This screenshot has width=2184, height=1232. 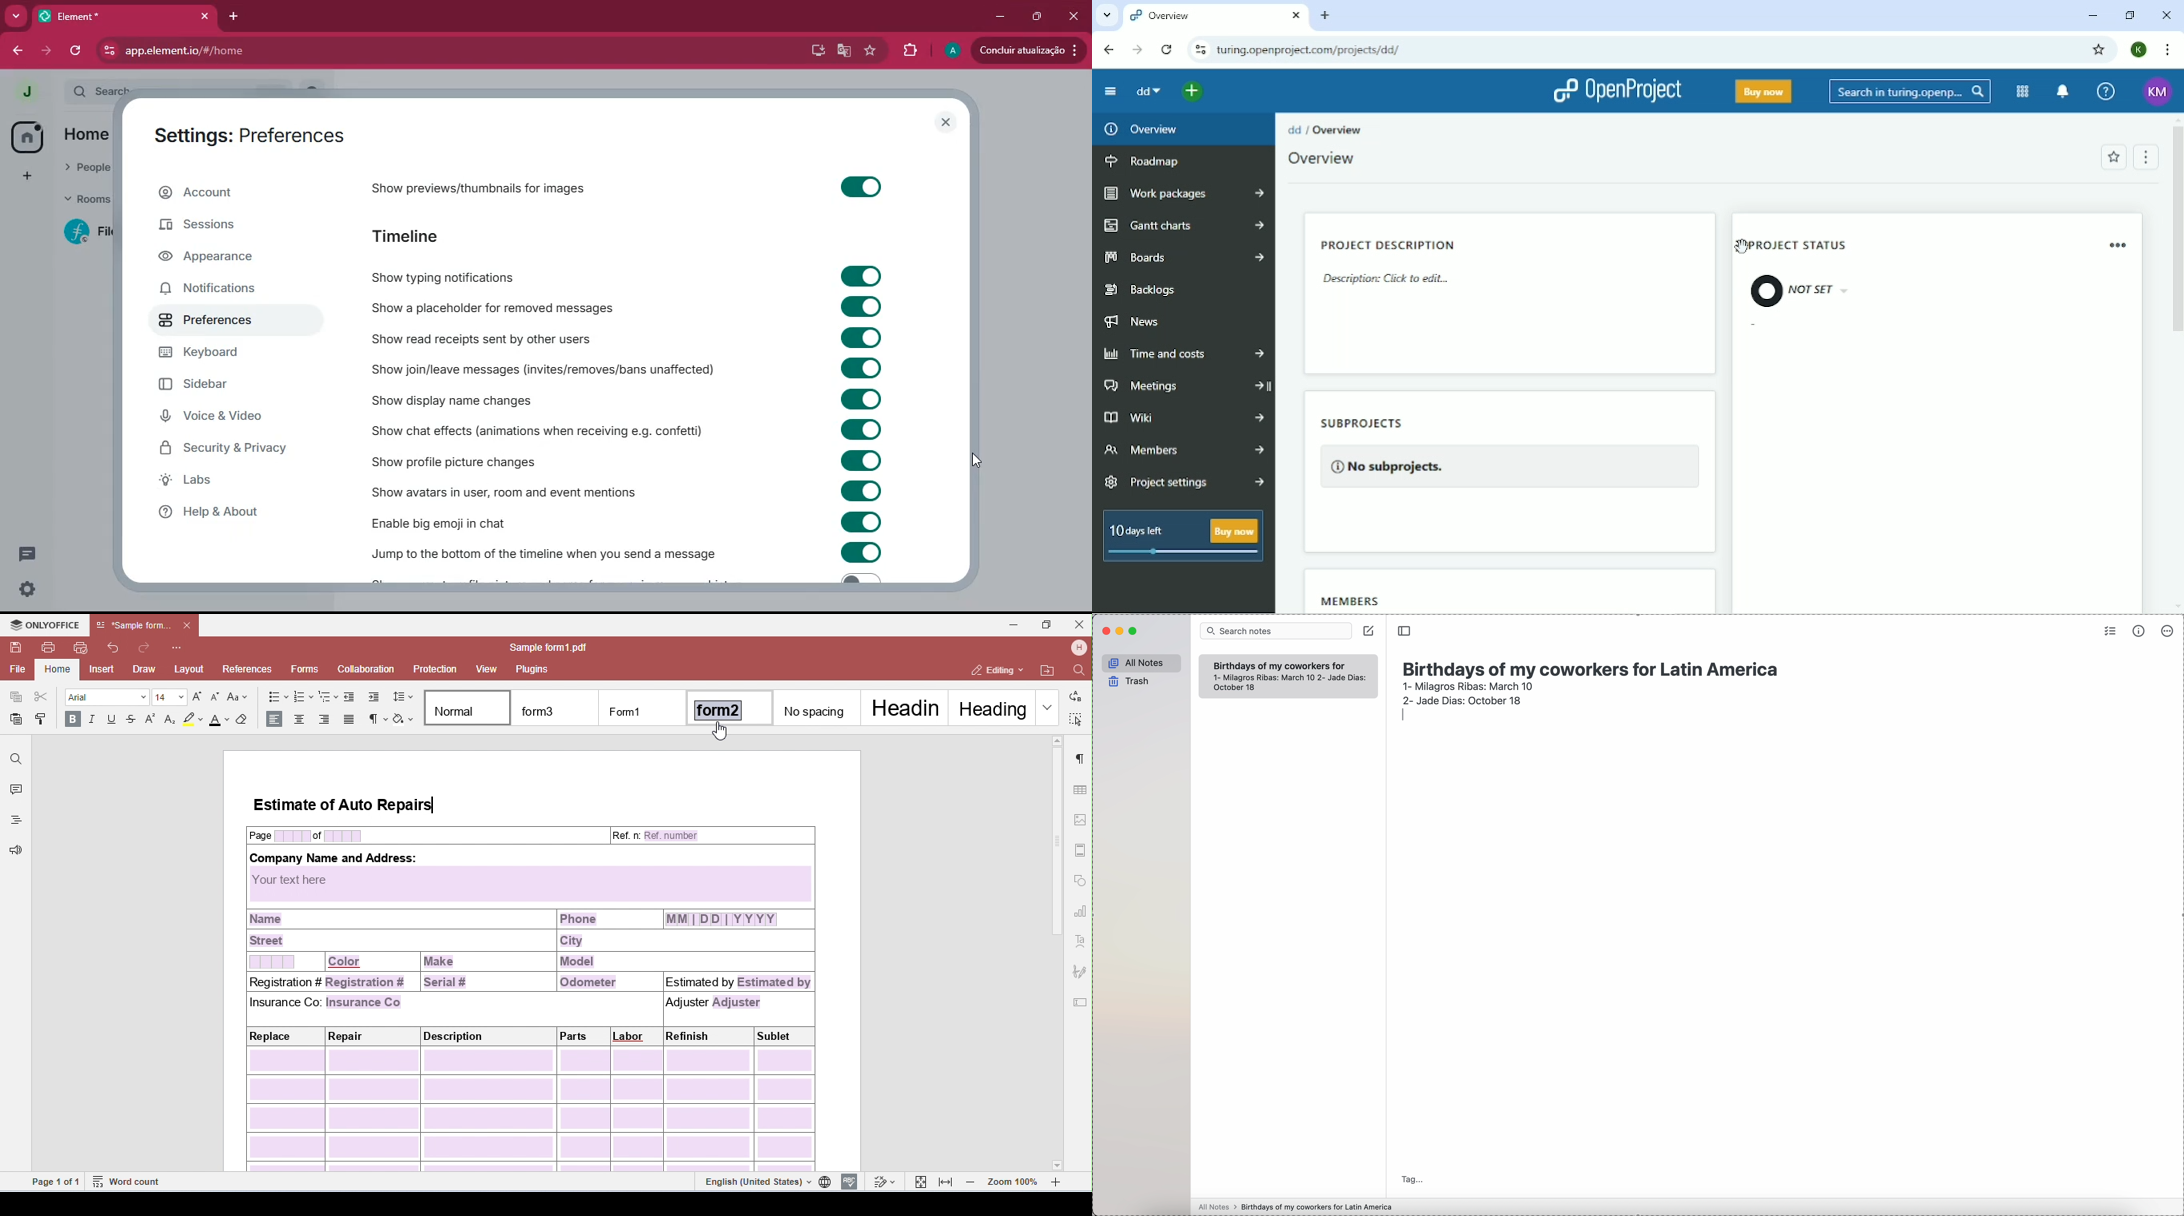 What do you see at coordinates (465, 520) in the screenshot?
I see `enable big emoji in chat` at bounding box center [465, 520].